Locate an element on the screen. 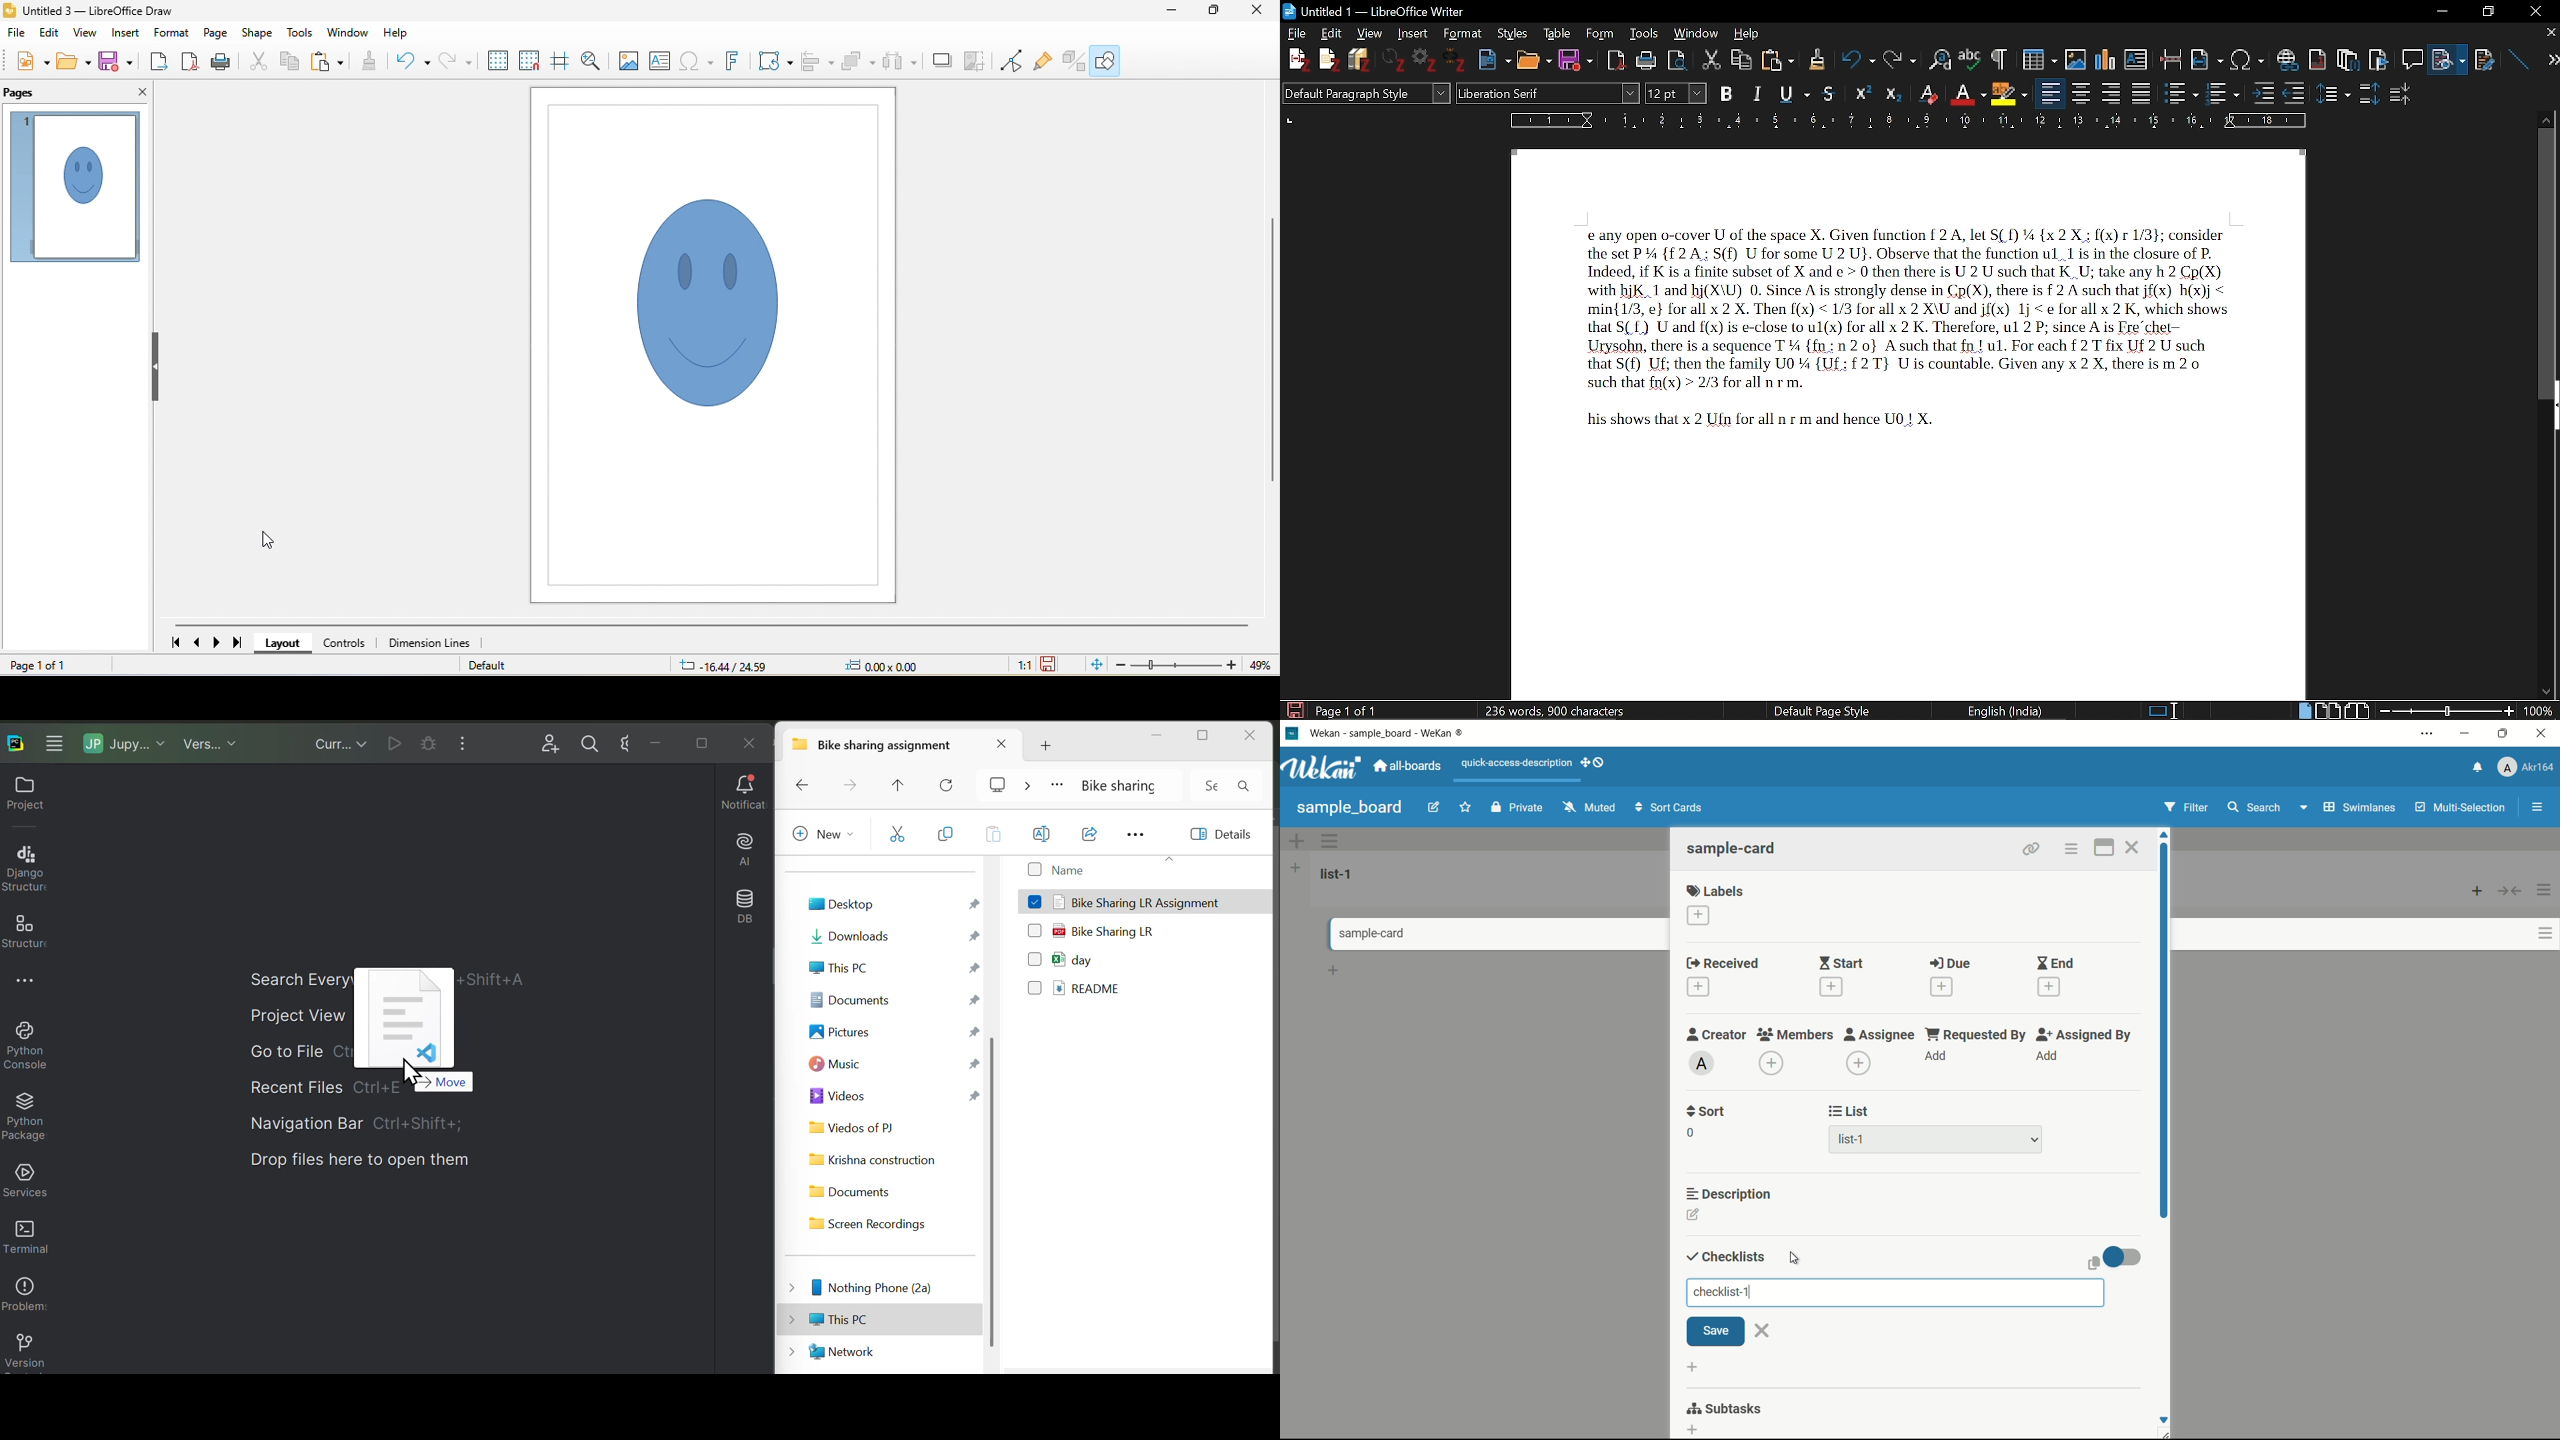 This screenshot has width=2576, height=1456. minimize is located at coordinates (1172, 10).